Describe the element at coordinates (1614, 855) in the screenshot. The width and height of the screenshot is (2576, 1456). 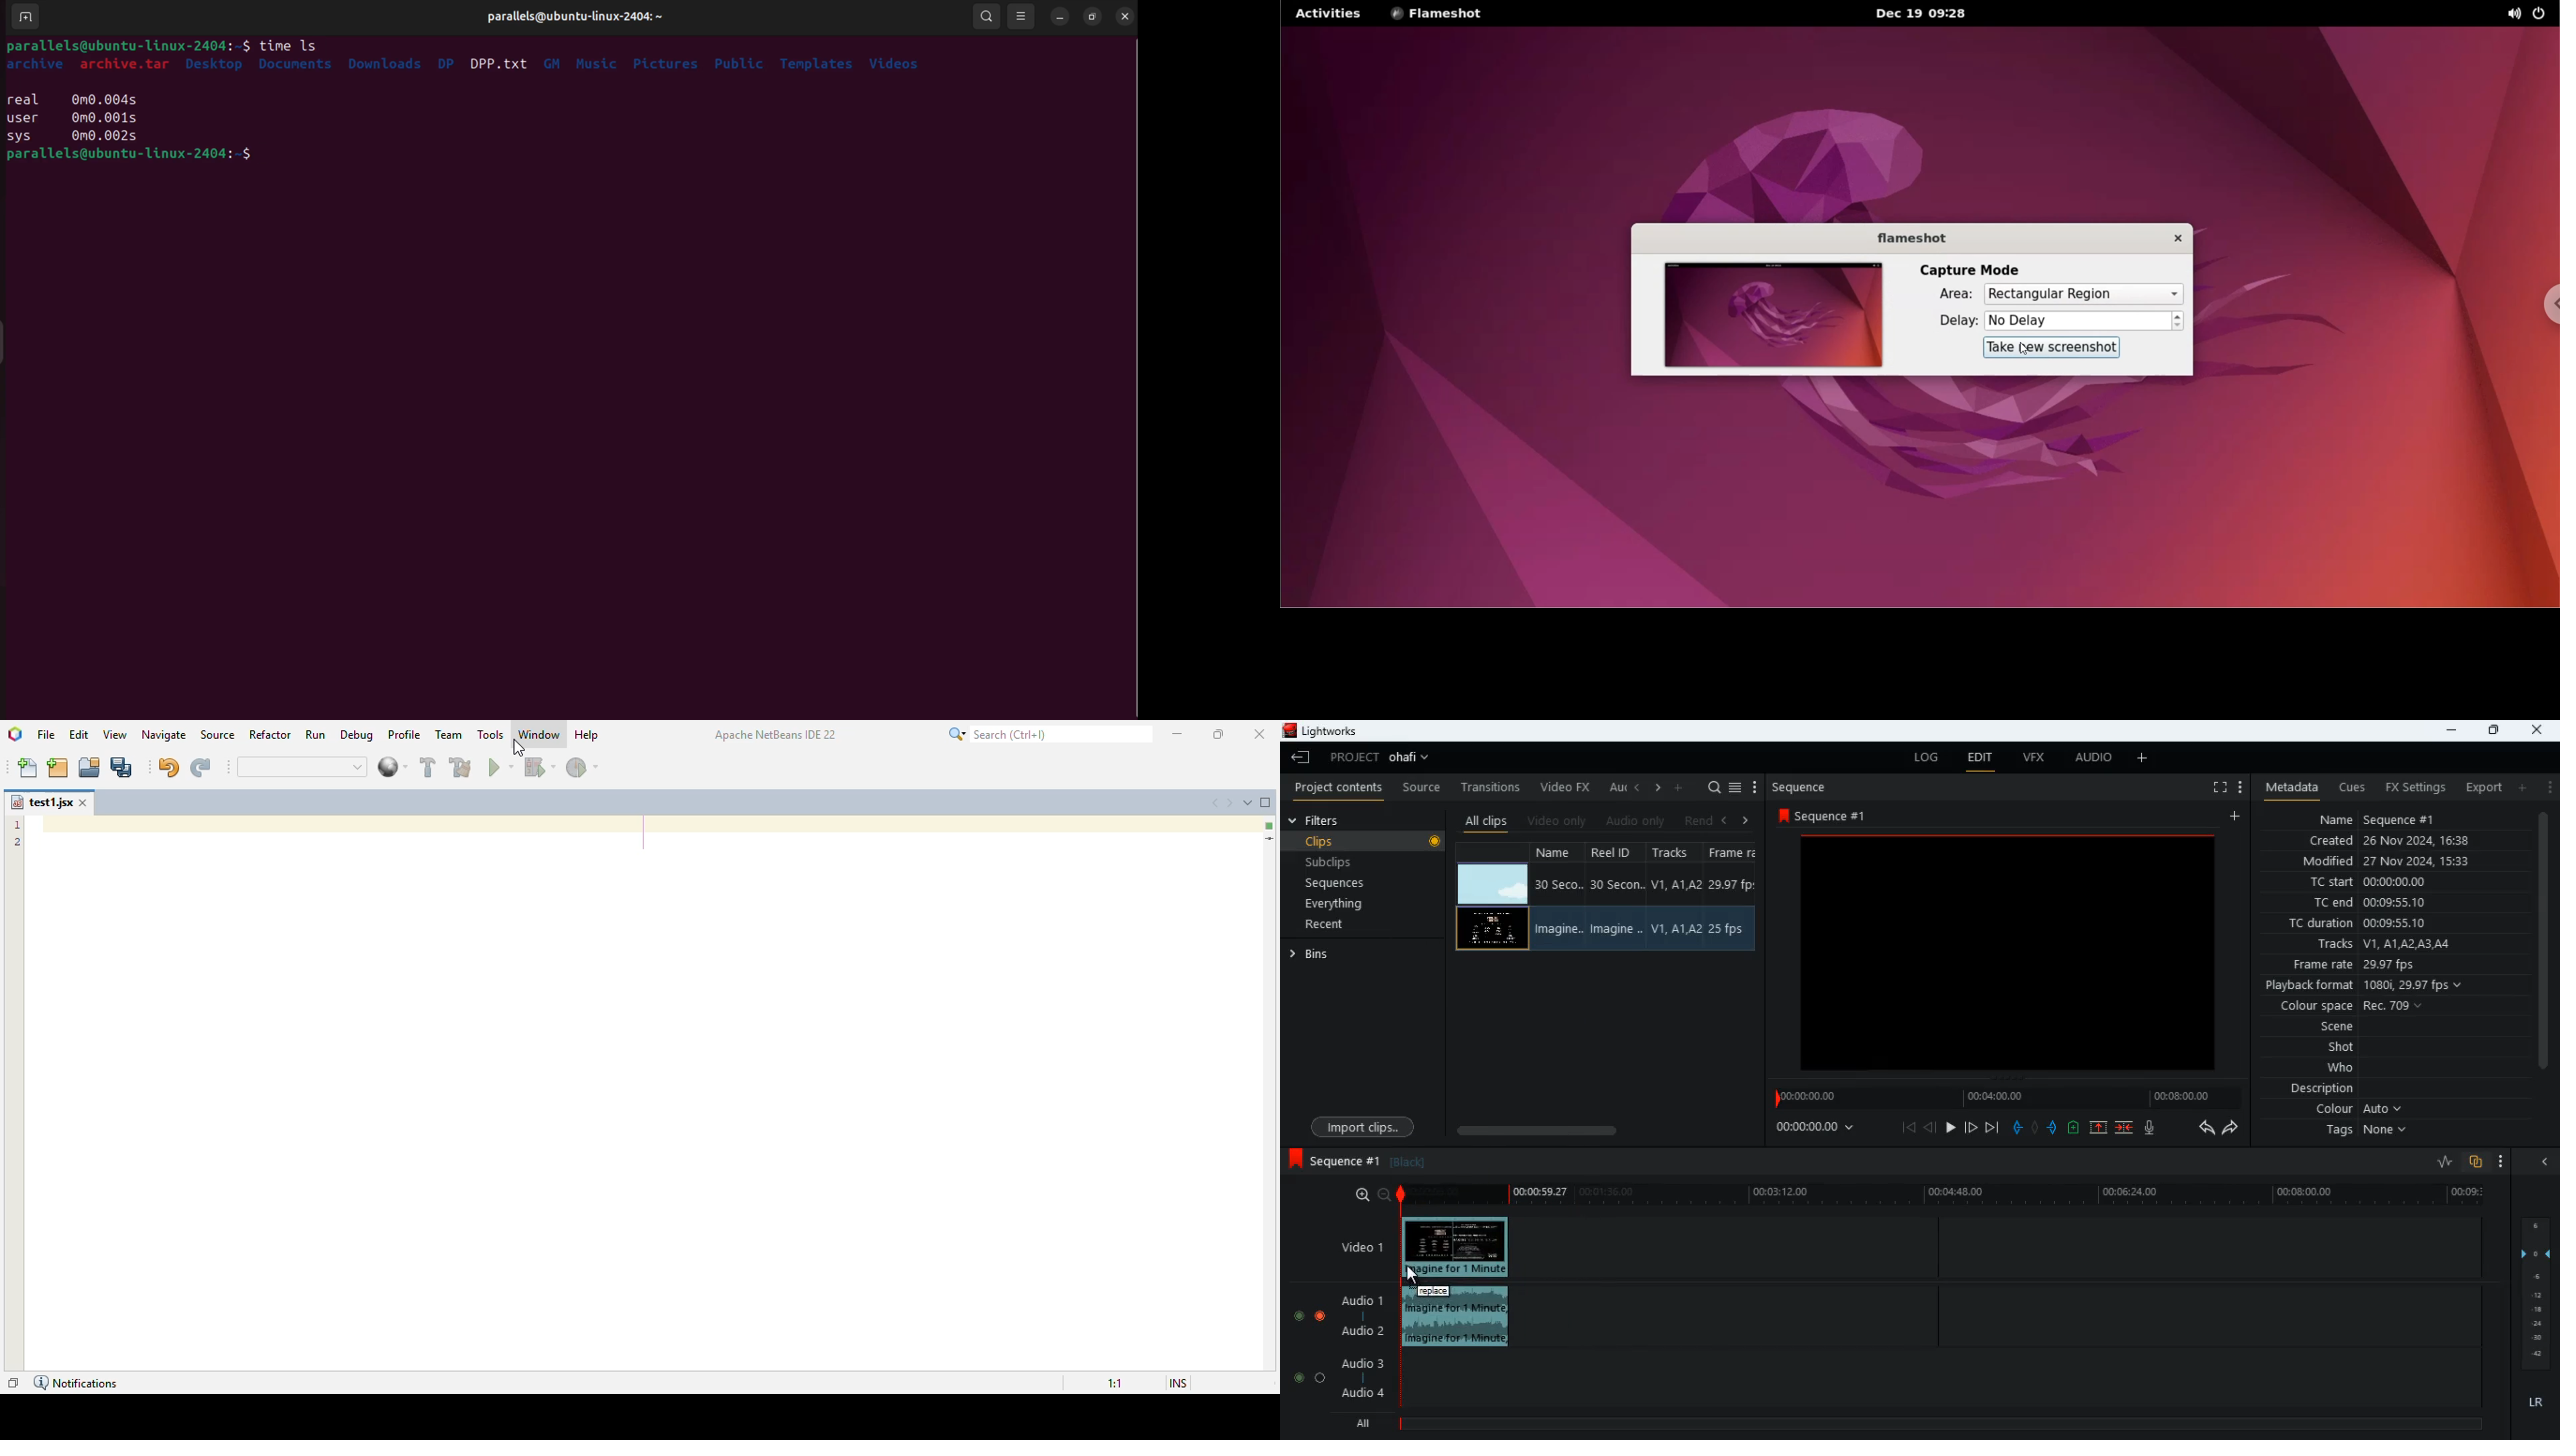
I see `reel id` at that location.